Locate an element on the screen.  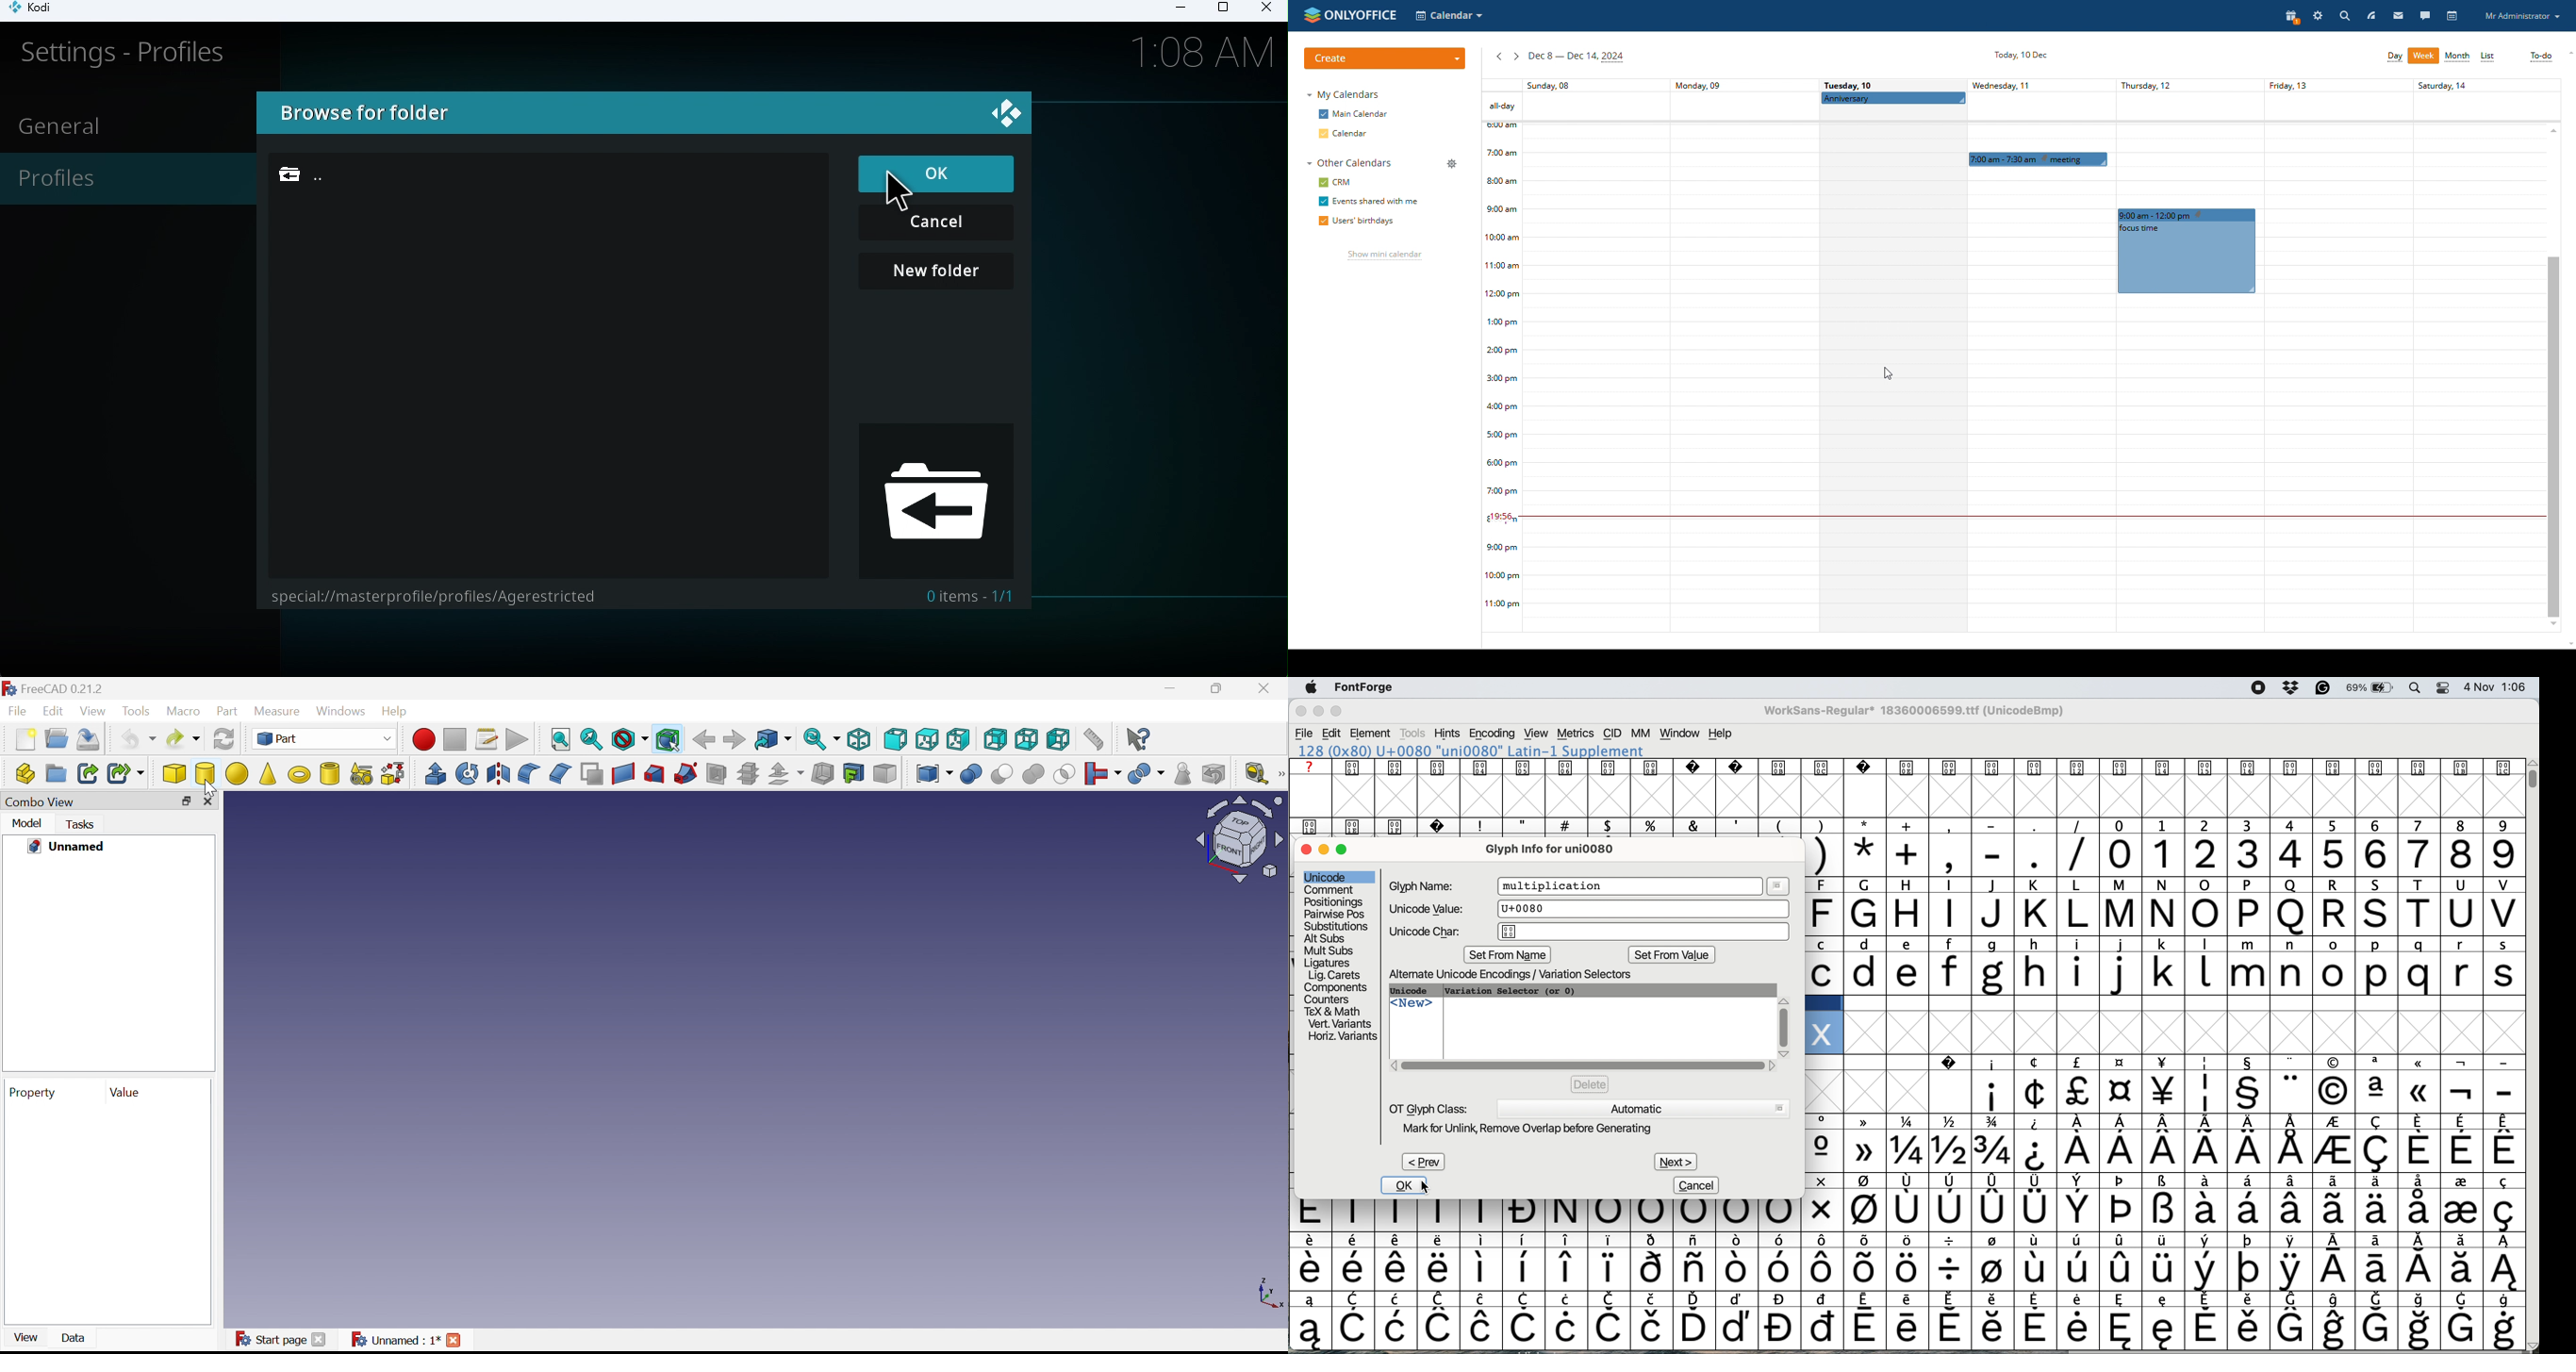
screen recorder is located at coordinates (2255, 688).